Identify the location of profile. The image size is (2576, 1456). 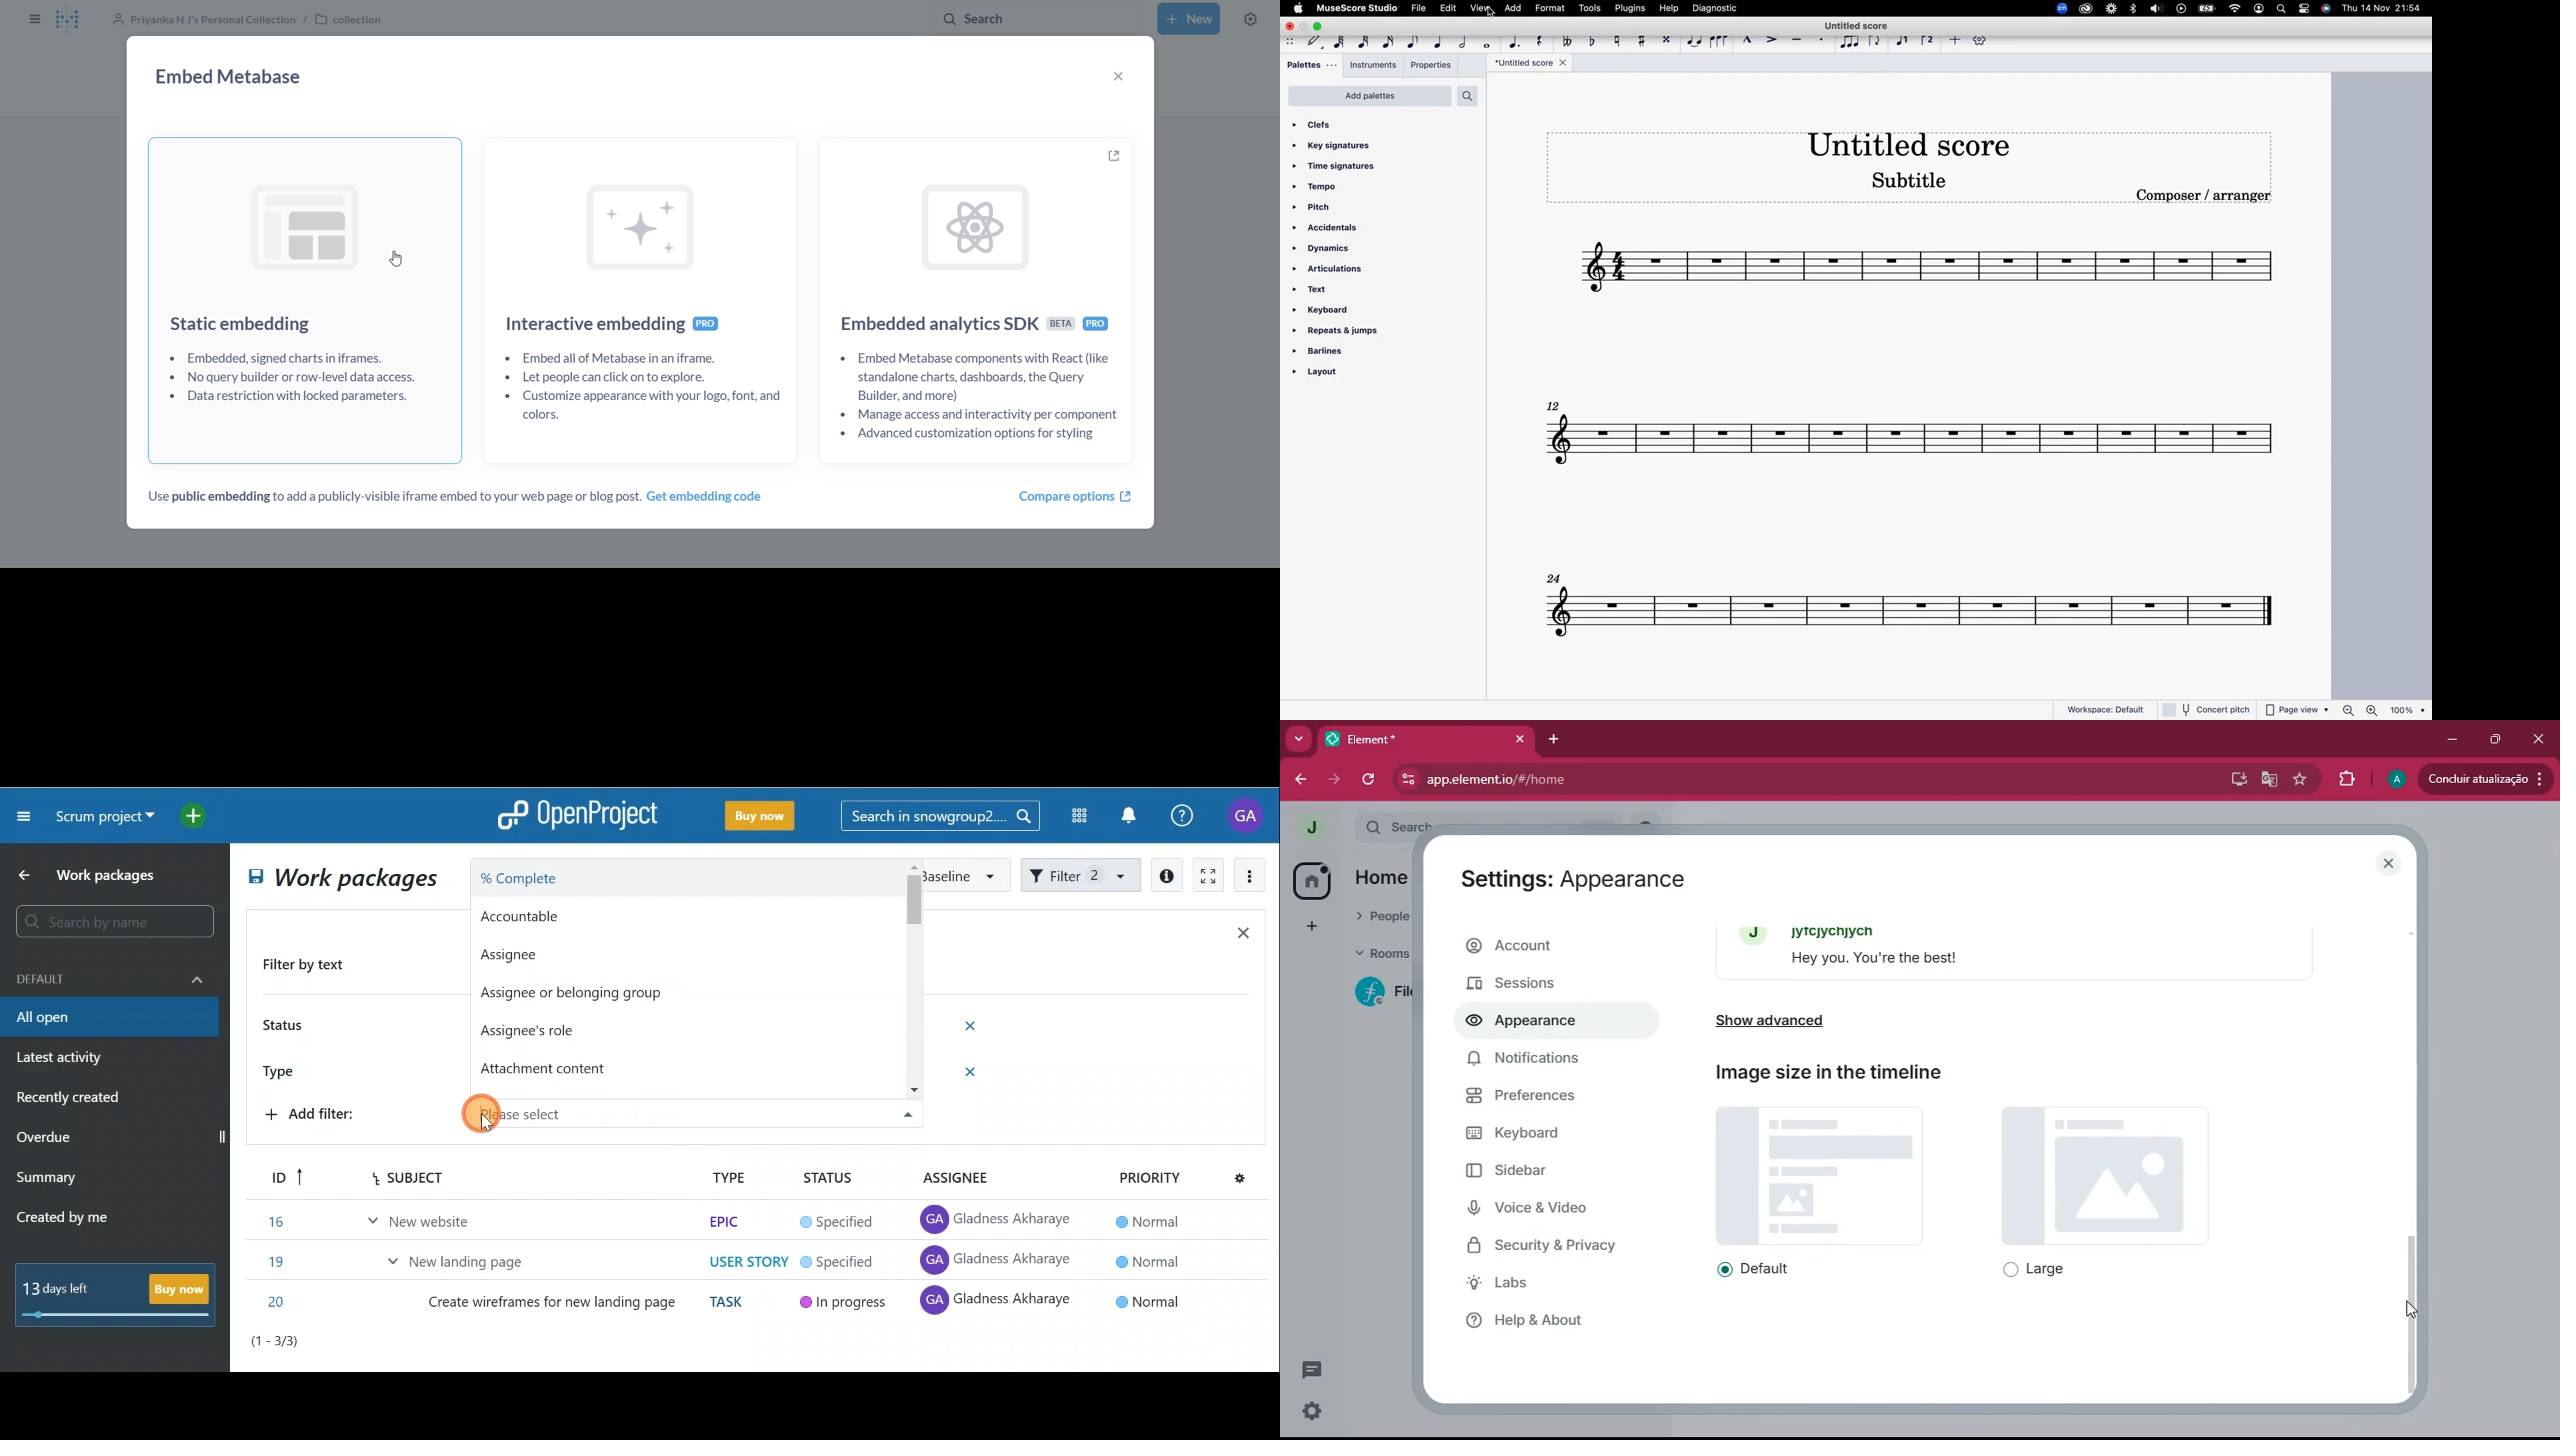
(2259, 8).